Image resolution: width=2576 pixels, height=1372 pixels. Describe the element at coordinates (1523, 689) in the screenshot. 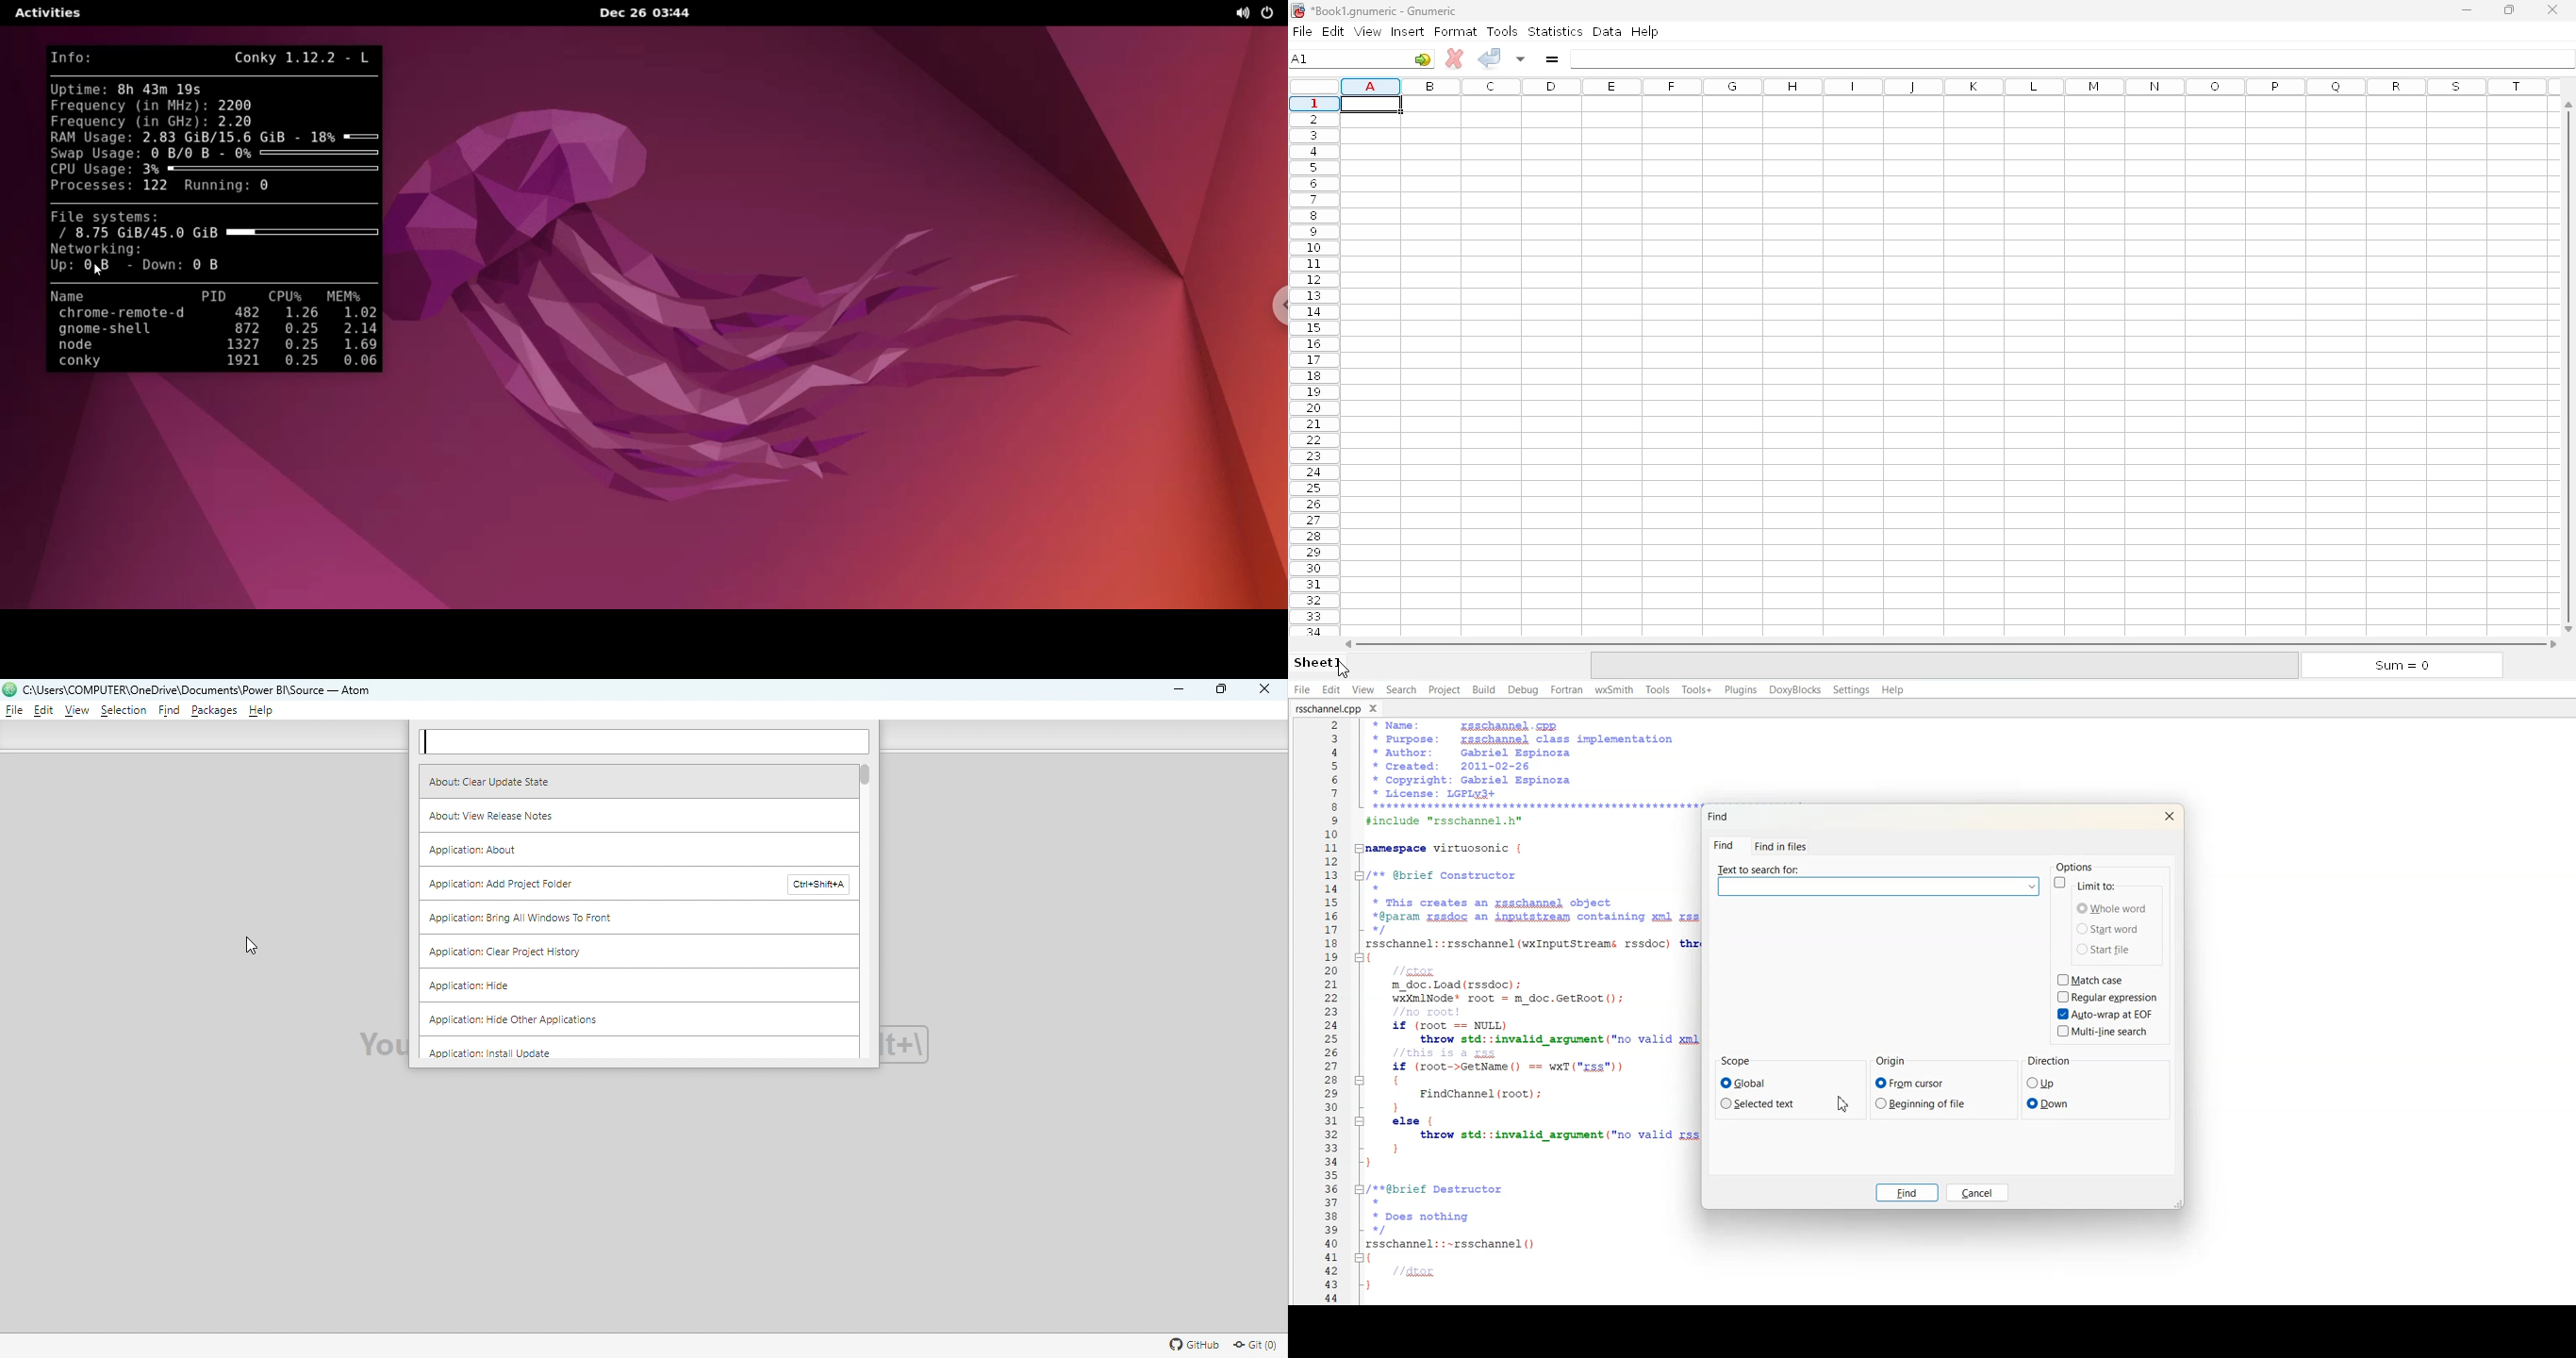

I see `Debug` at that location.